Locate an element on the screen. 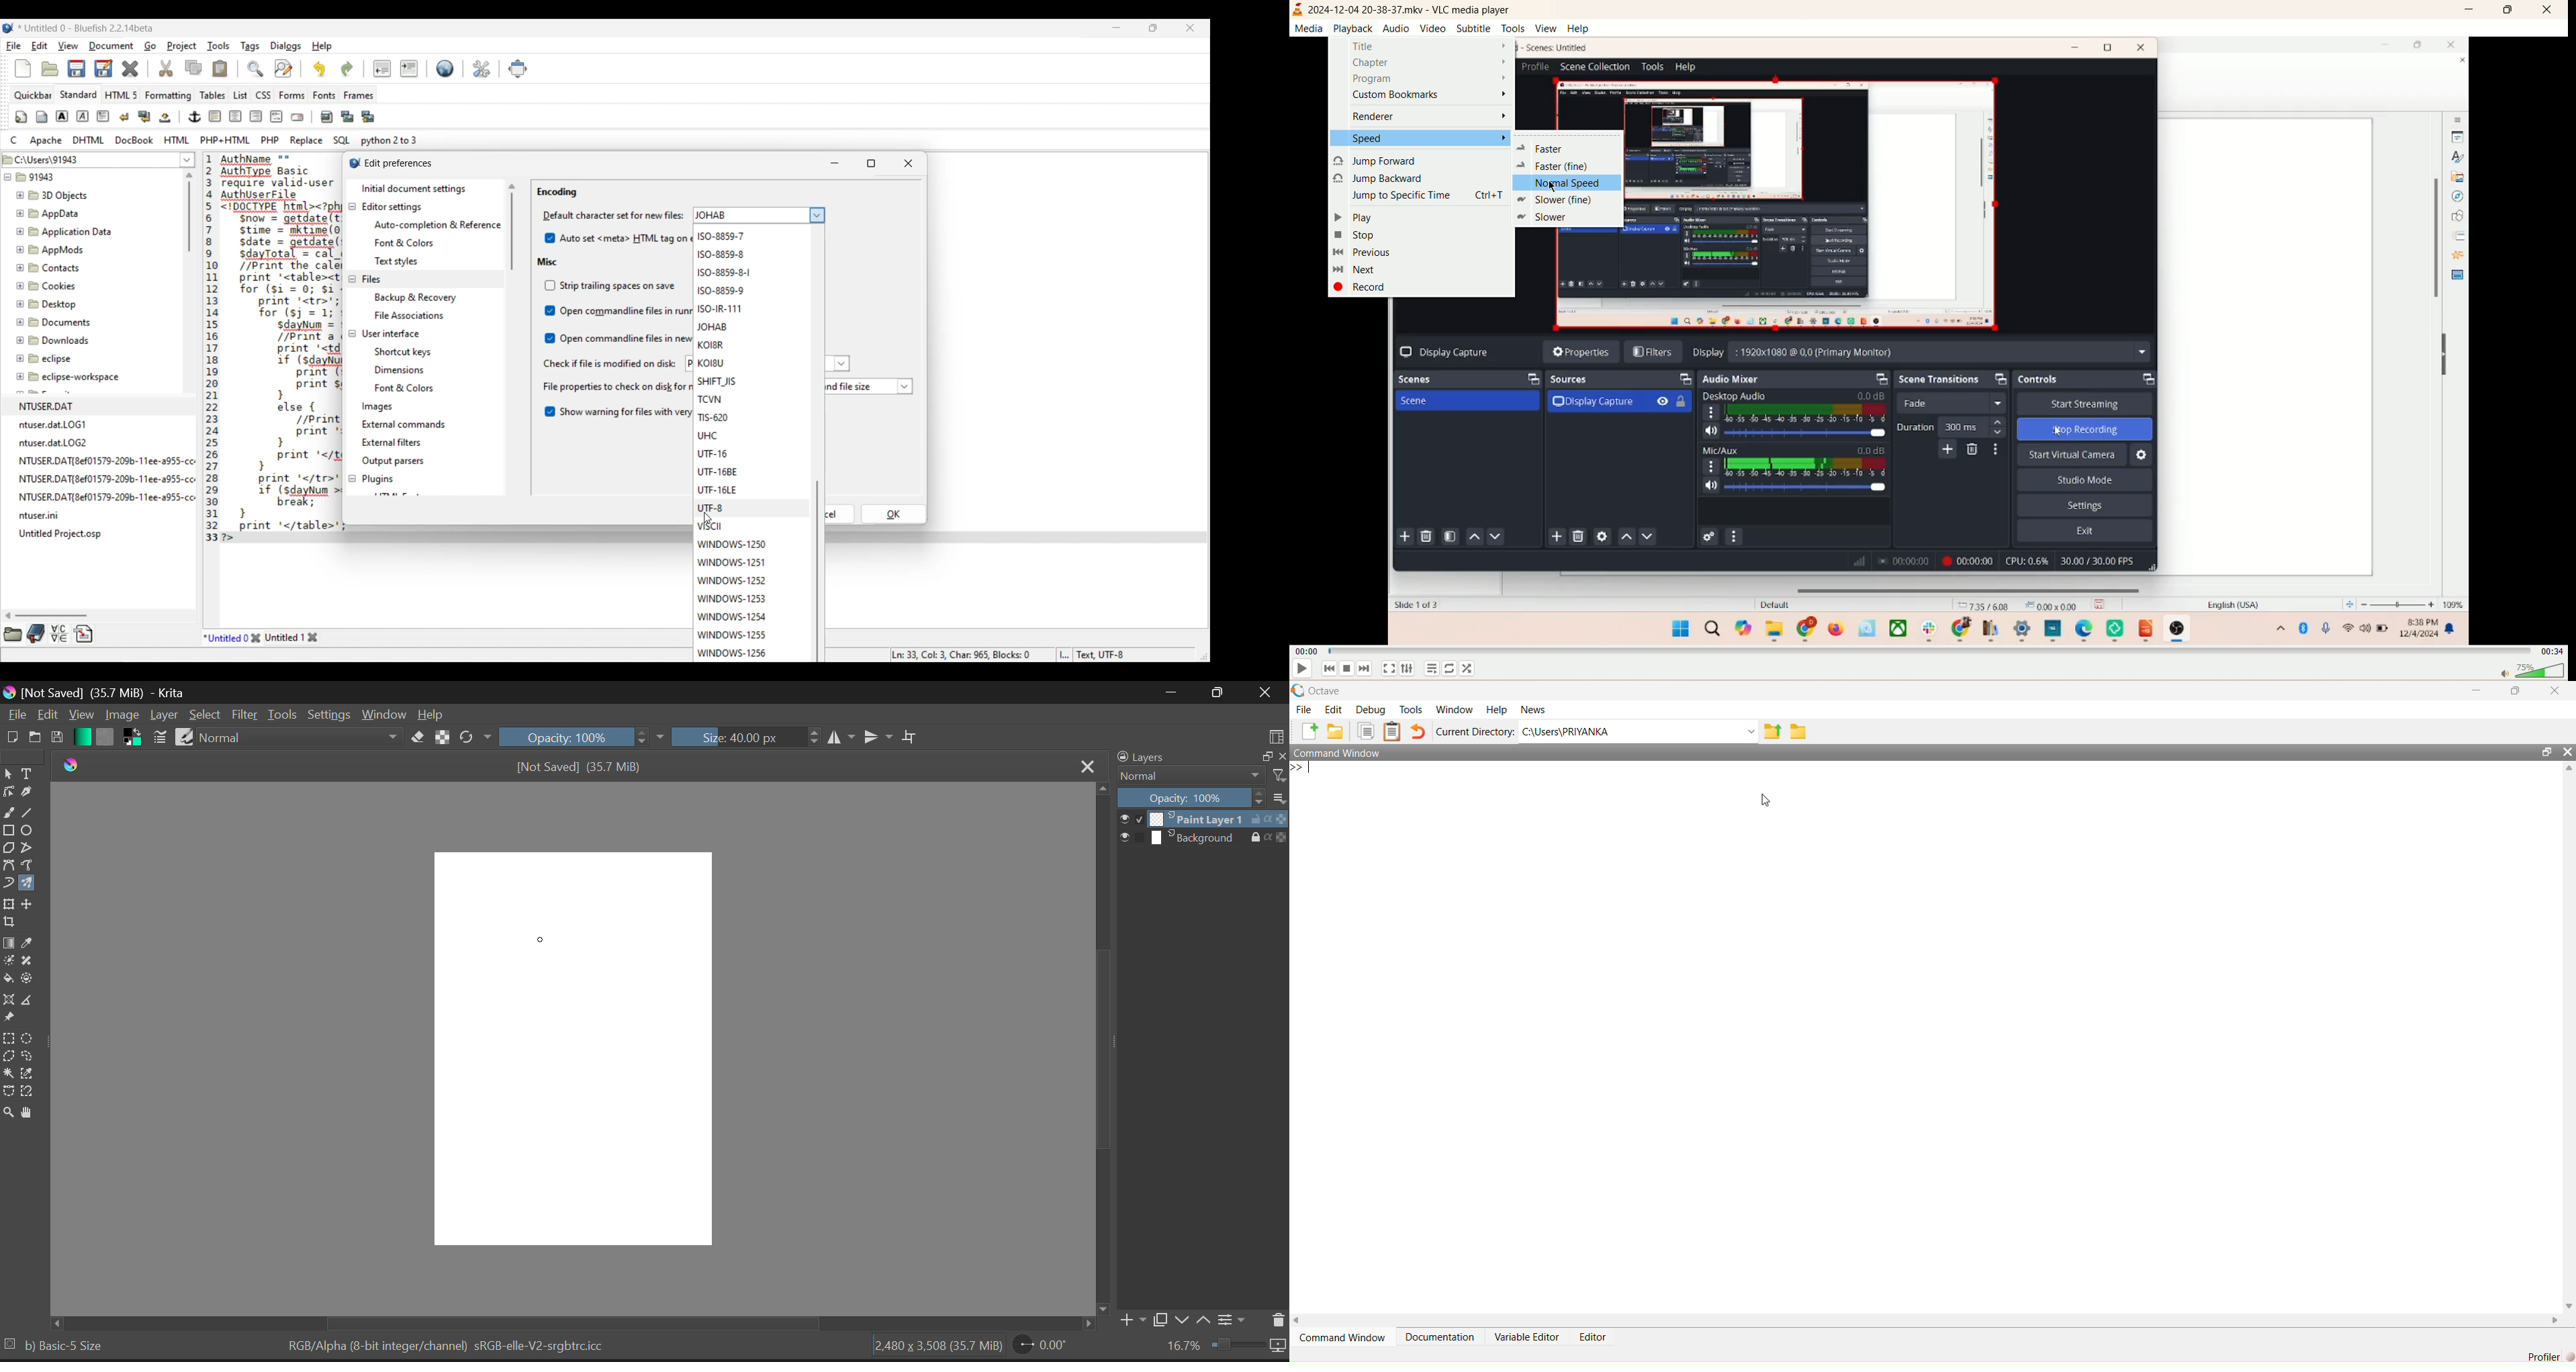 The image size is (2576, 1372). play is located at coordinates (1361, 216).